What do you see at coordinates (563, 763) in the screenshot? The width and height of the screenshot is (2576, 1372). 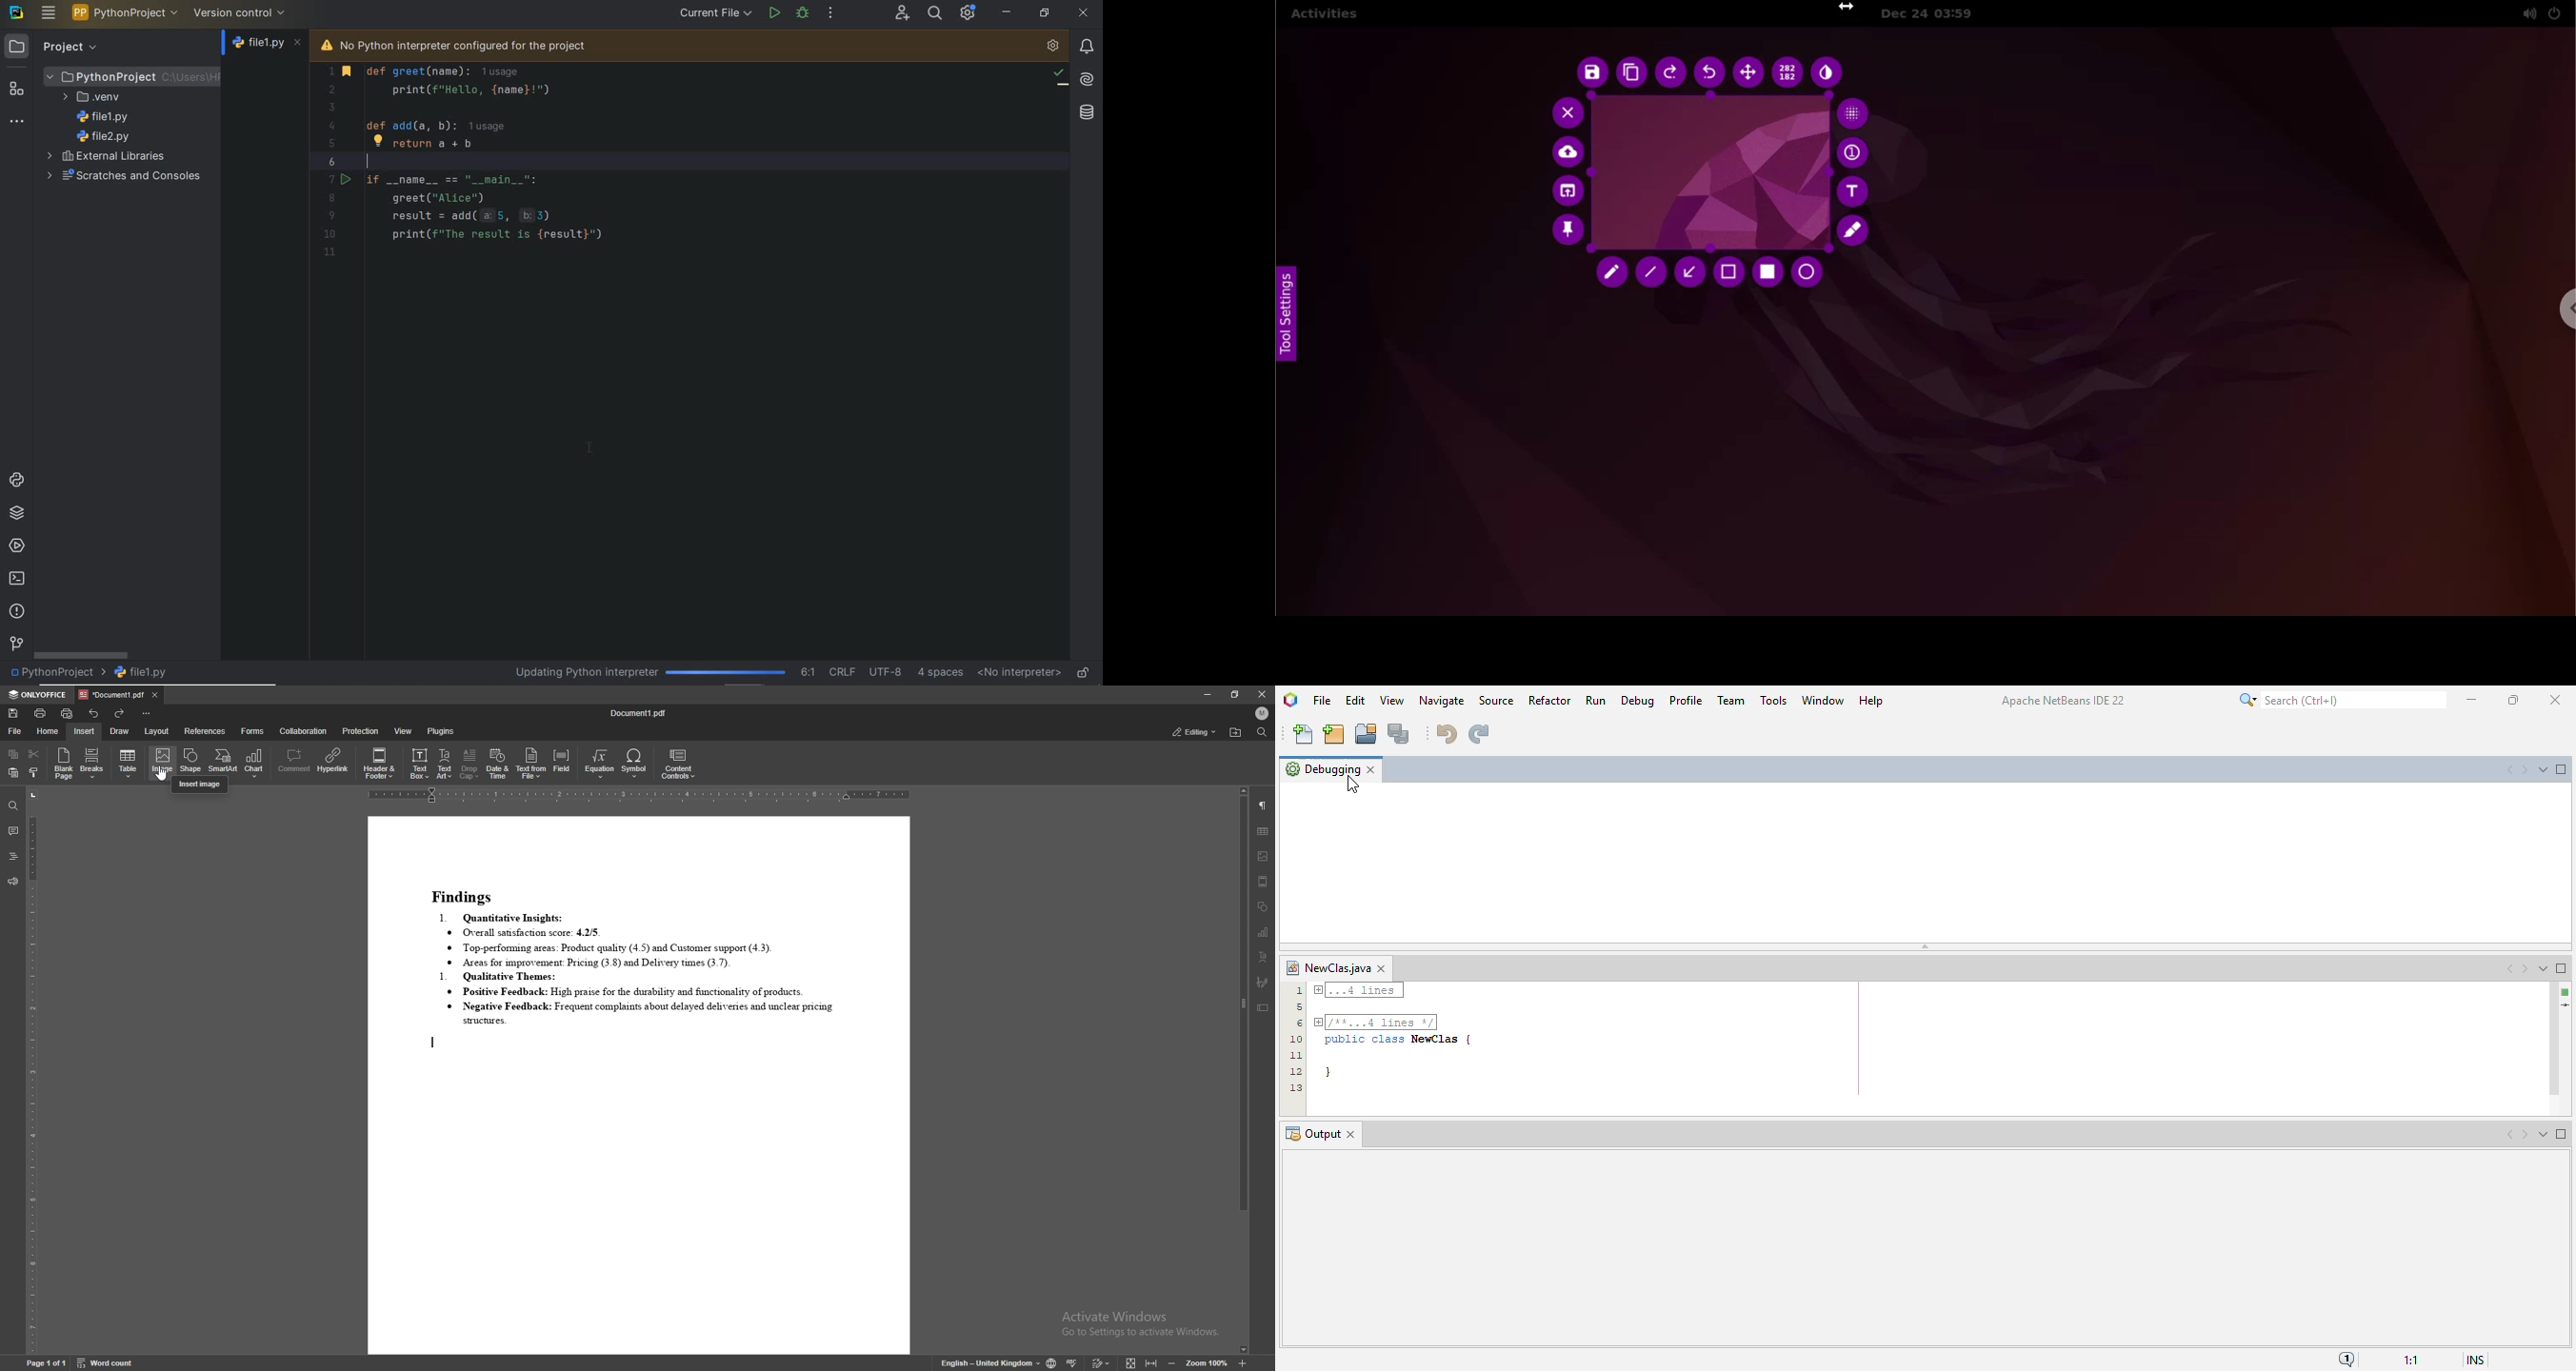 I see `field` at bounding box center [563, 763].